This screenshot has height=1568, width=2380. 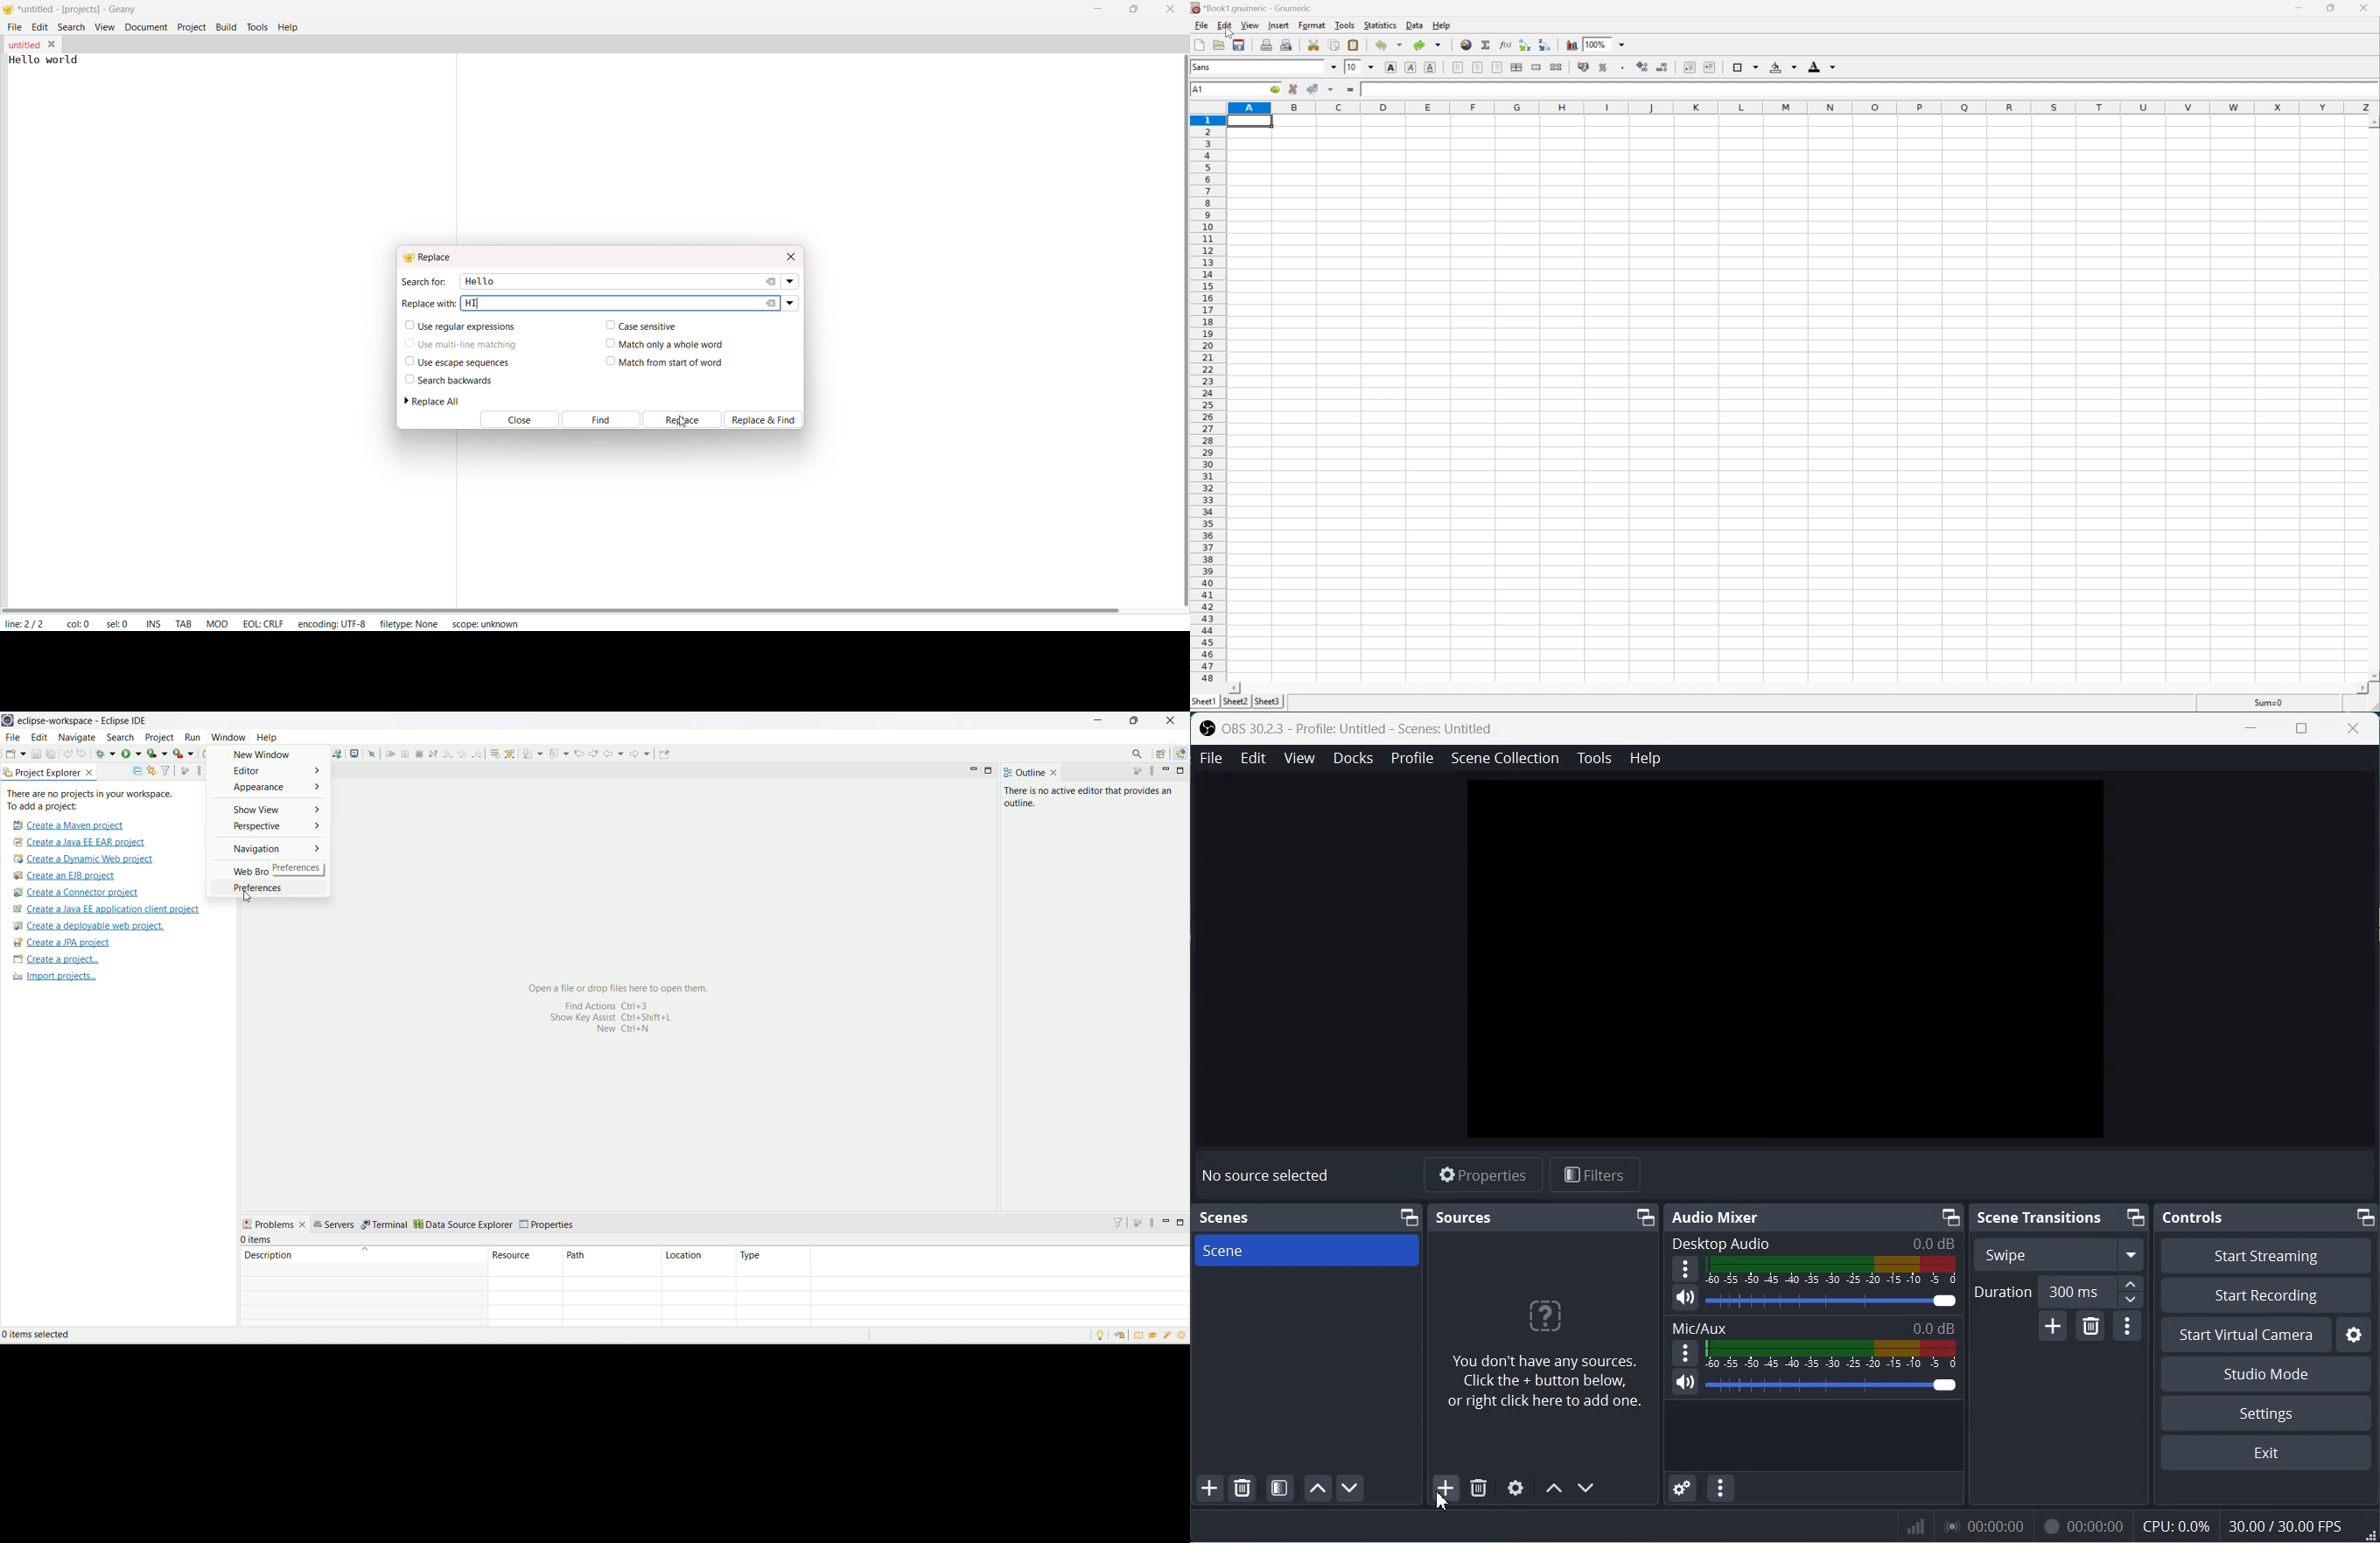 What do you see at coordinates (2367, 1217) in the screenshot?
I see `Minimize` at bounding box center [2367, 1217].